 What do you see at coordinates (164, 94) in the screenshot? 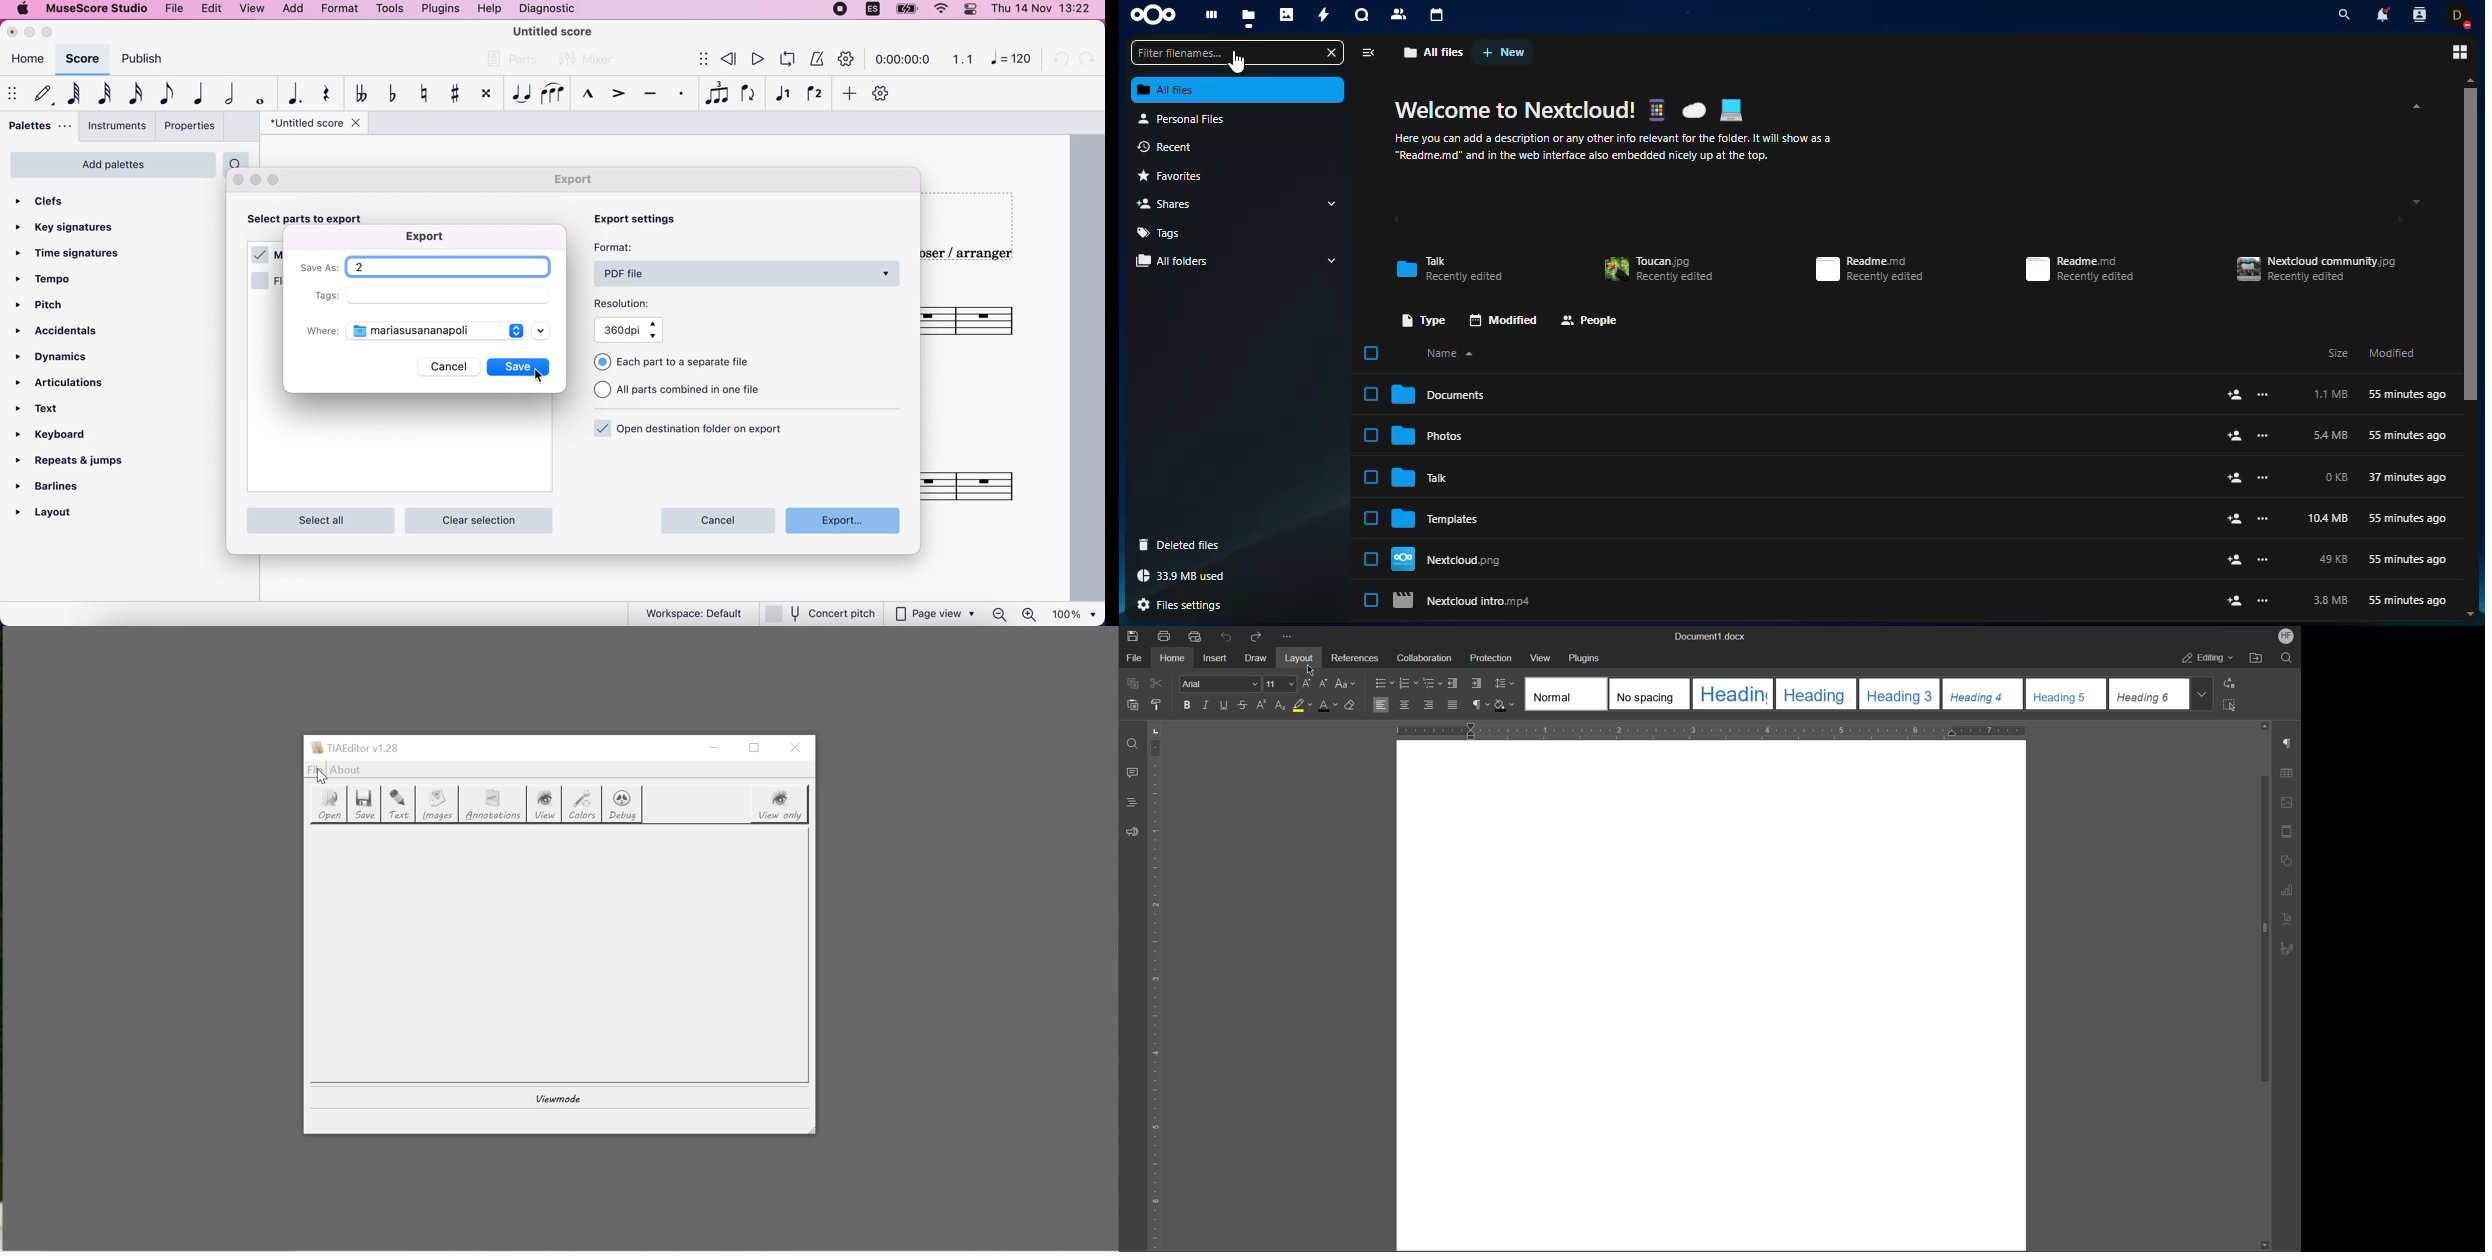
I see `eight note` at bounding box center [164, 94].